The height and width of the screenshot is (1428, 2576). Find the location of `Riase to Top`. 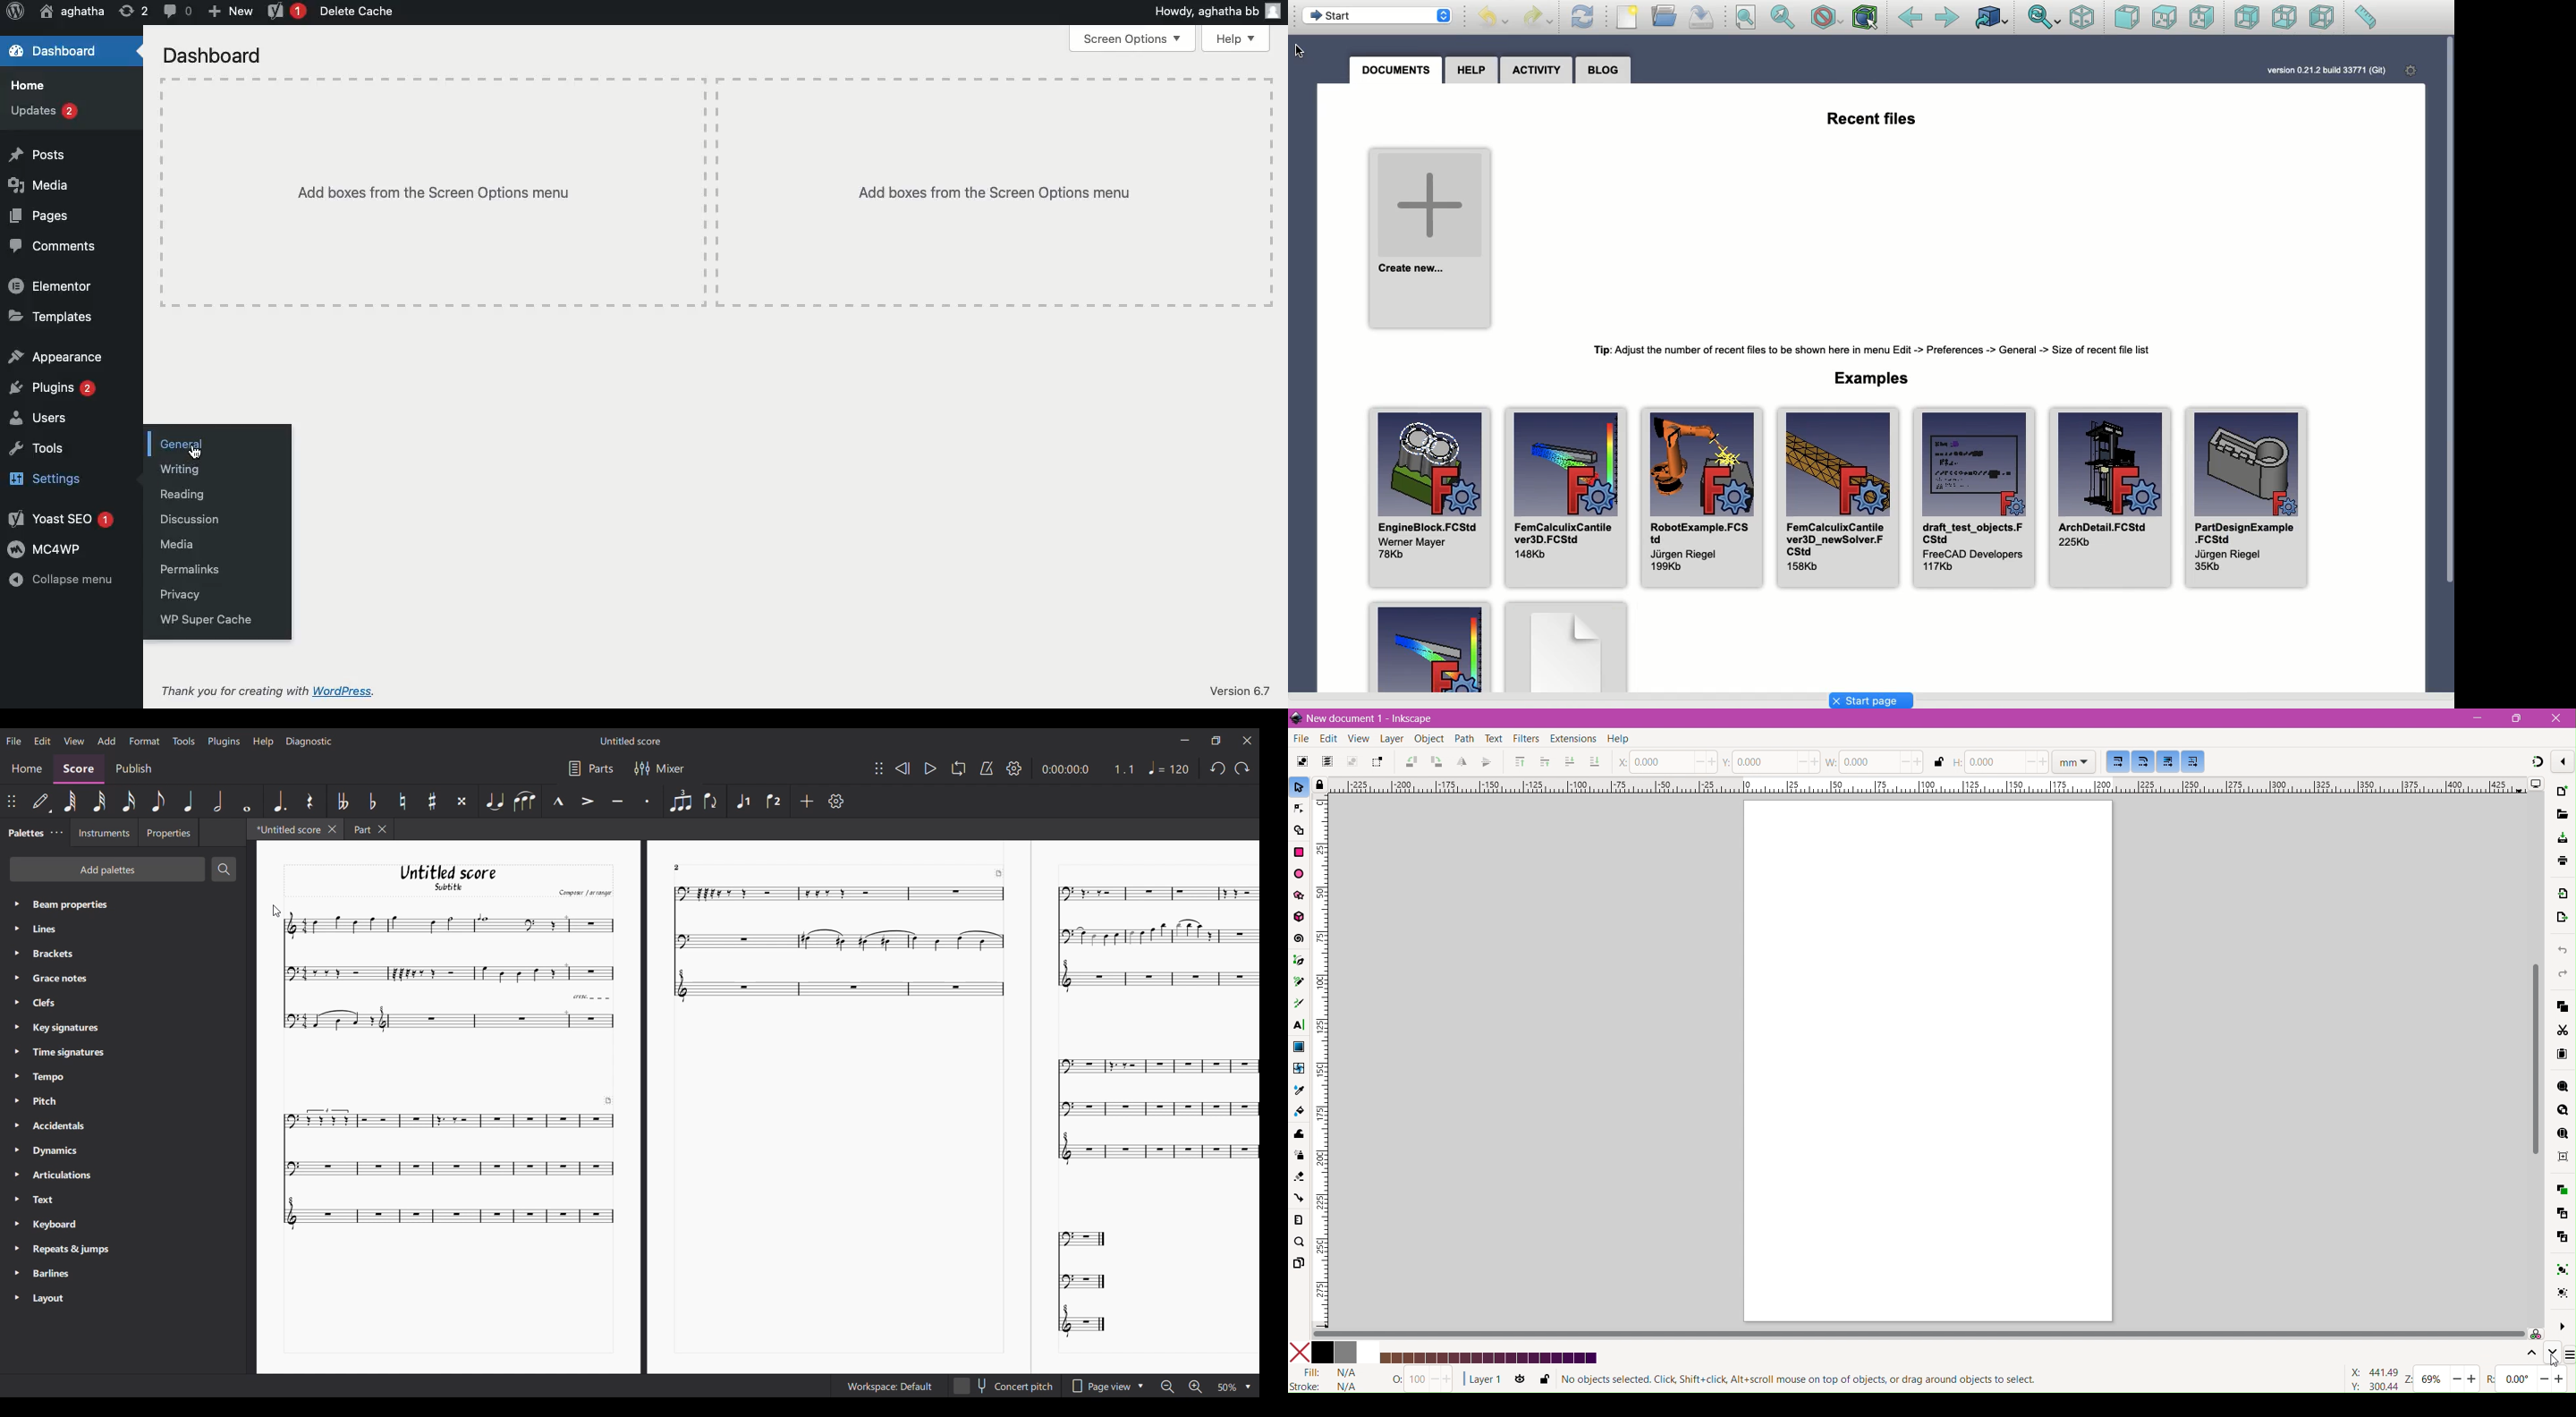

Riase to Top is located at coordinates (1518, 764).